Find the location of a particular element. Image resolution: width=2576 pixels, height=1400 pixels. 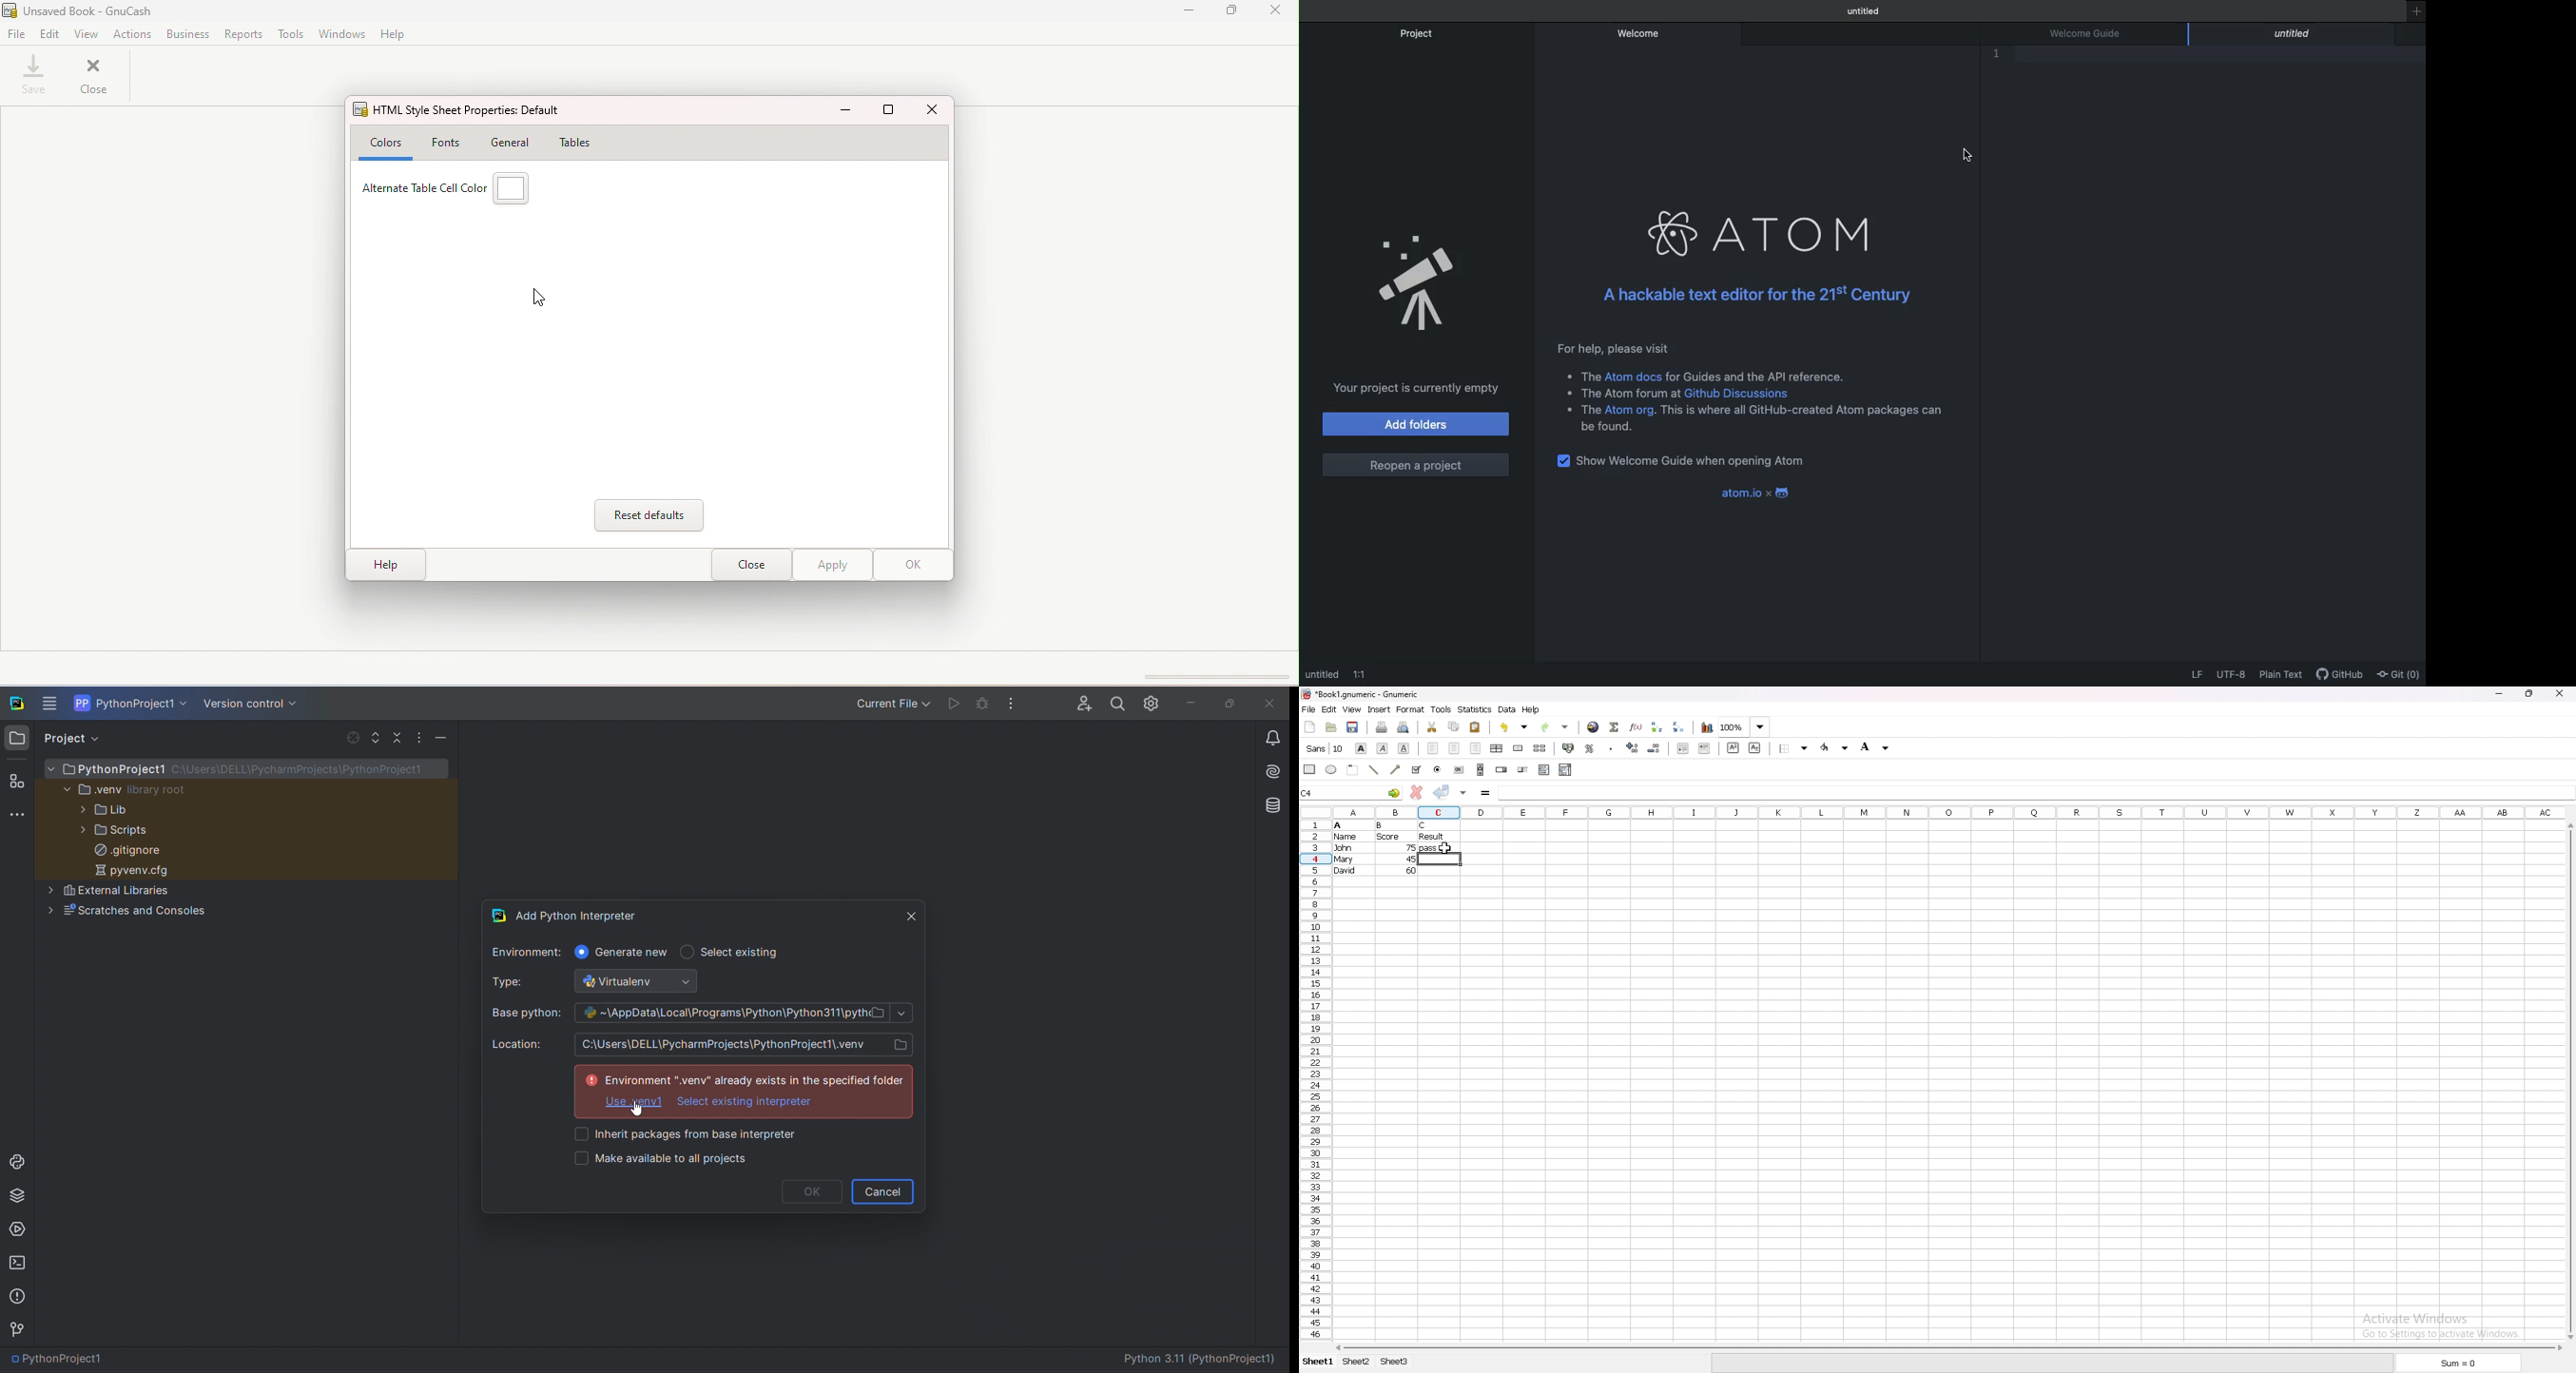

probleems is located at coordinates (19, 1296).